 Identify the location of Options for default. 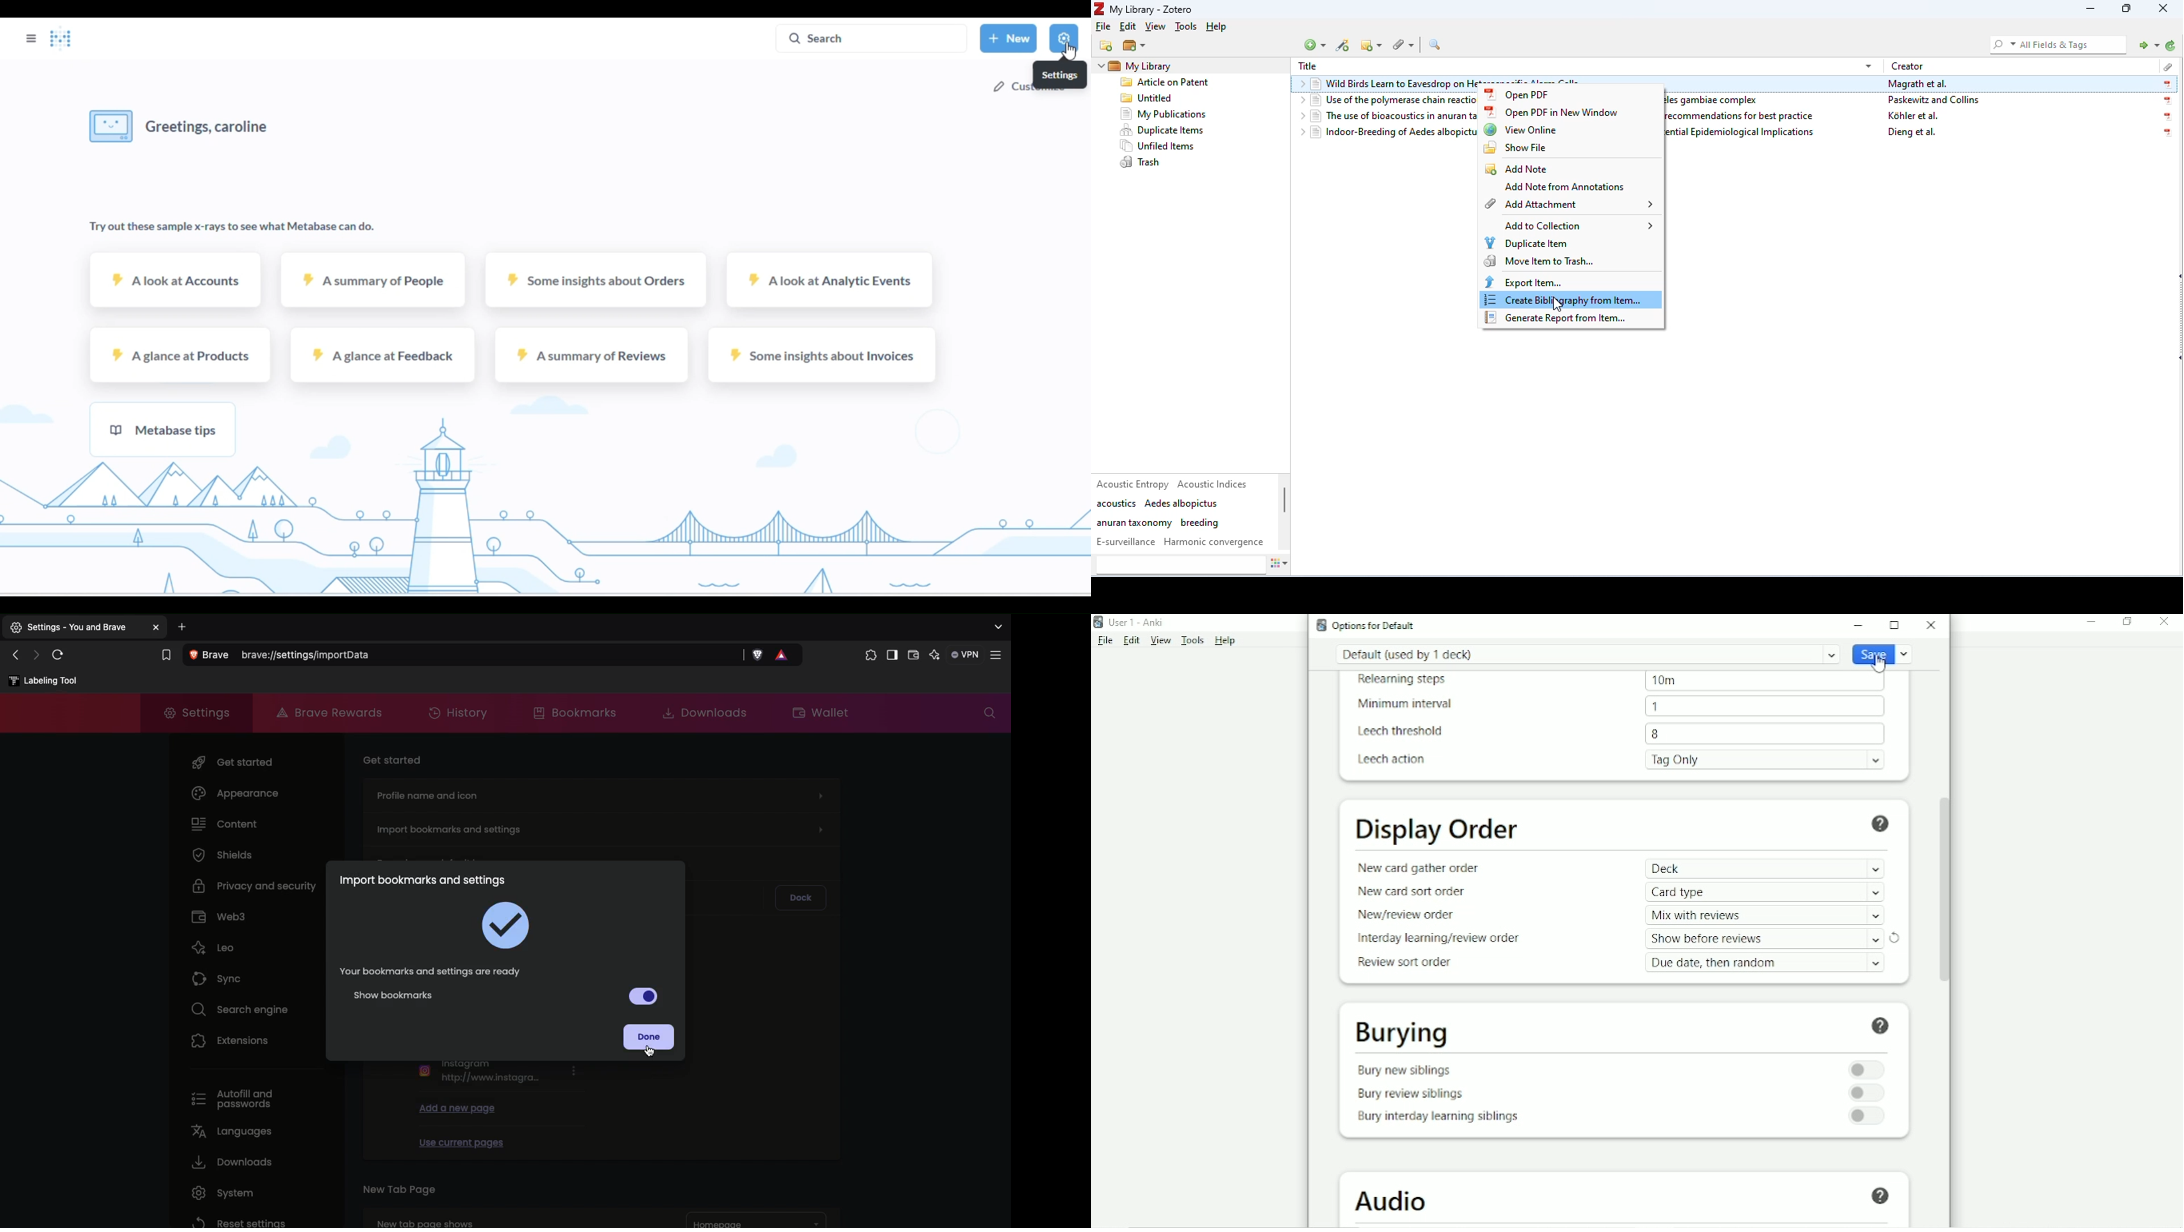
(1373, 625).